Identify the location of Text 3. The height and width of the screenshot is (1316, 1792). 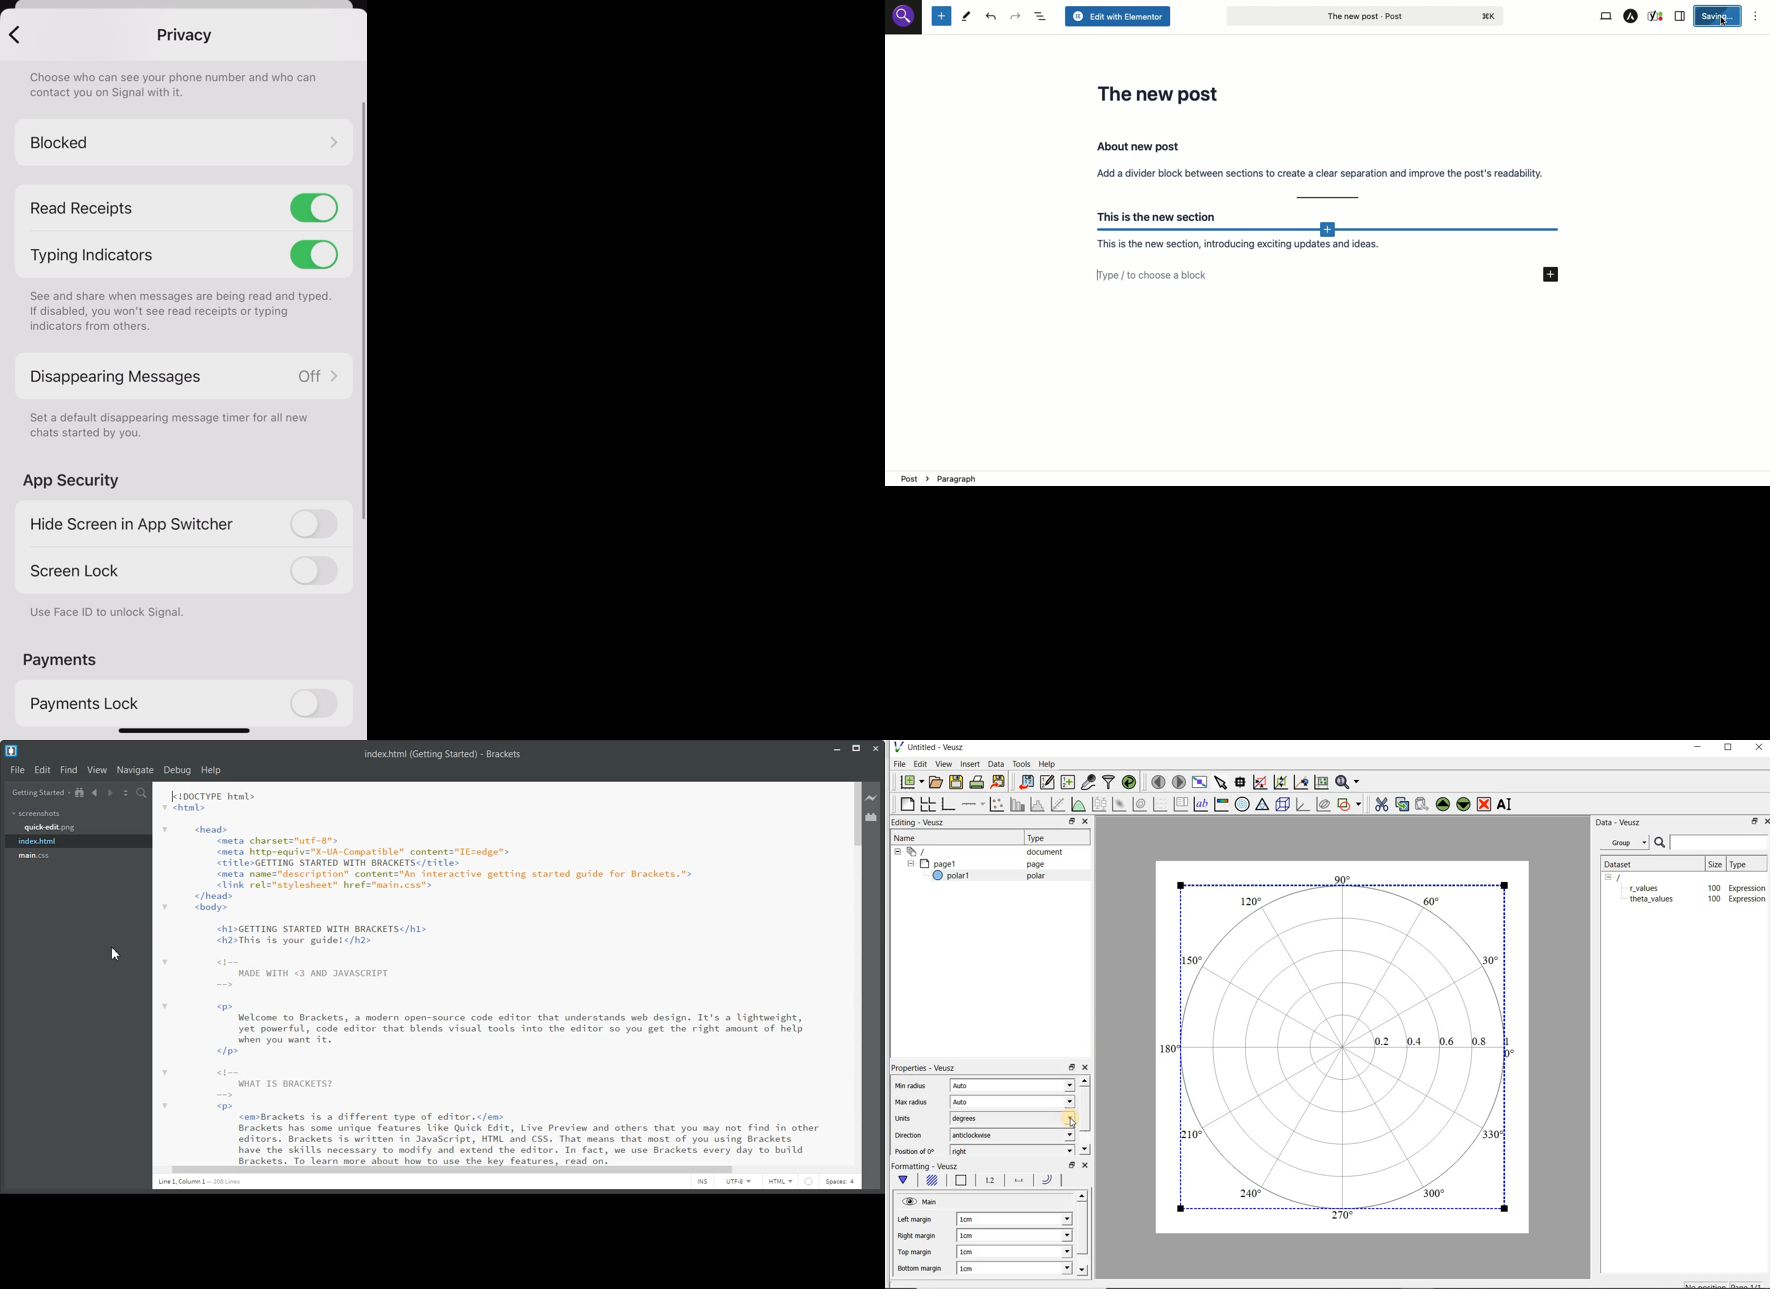
(199, 1183).